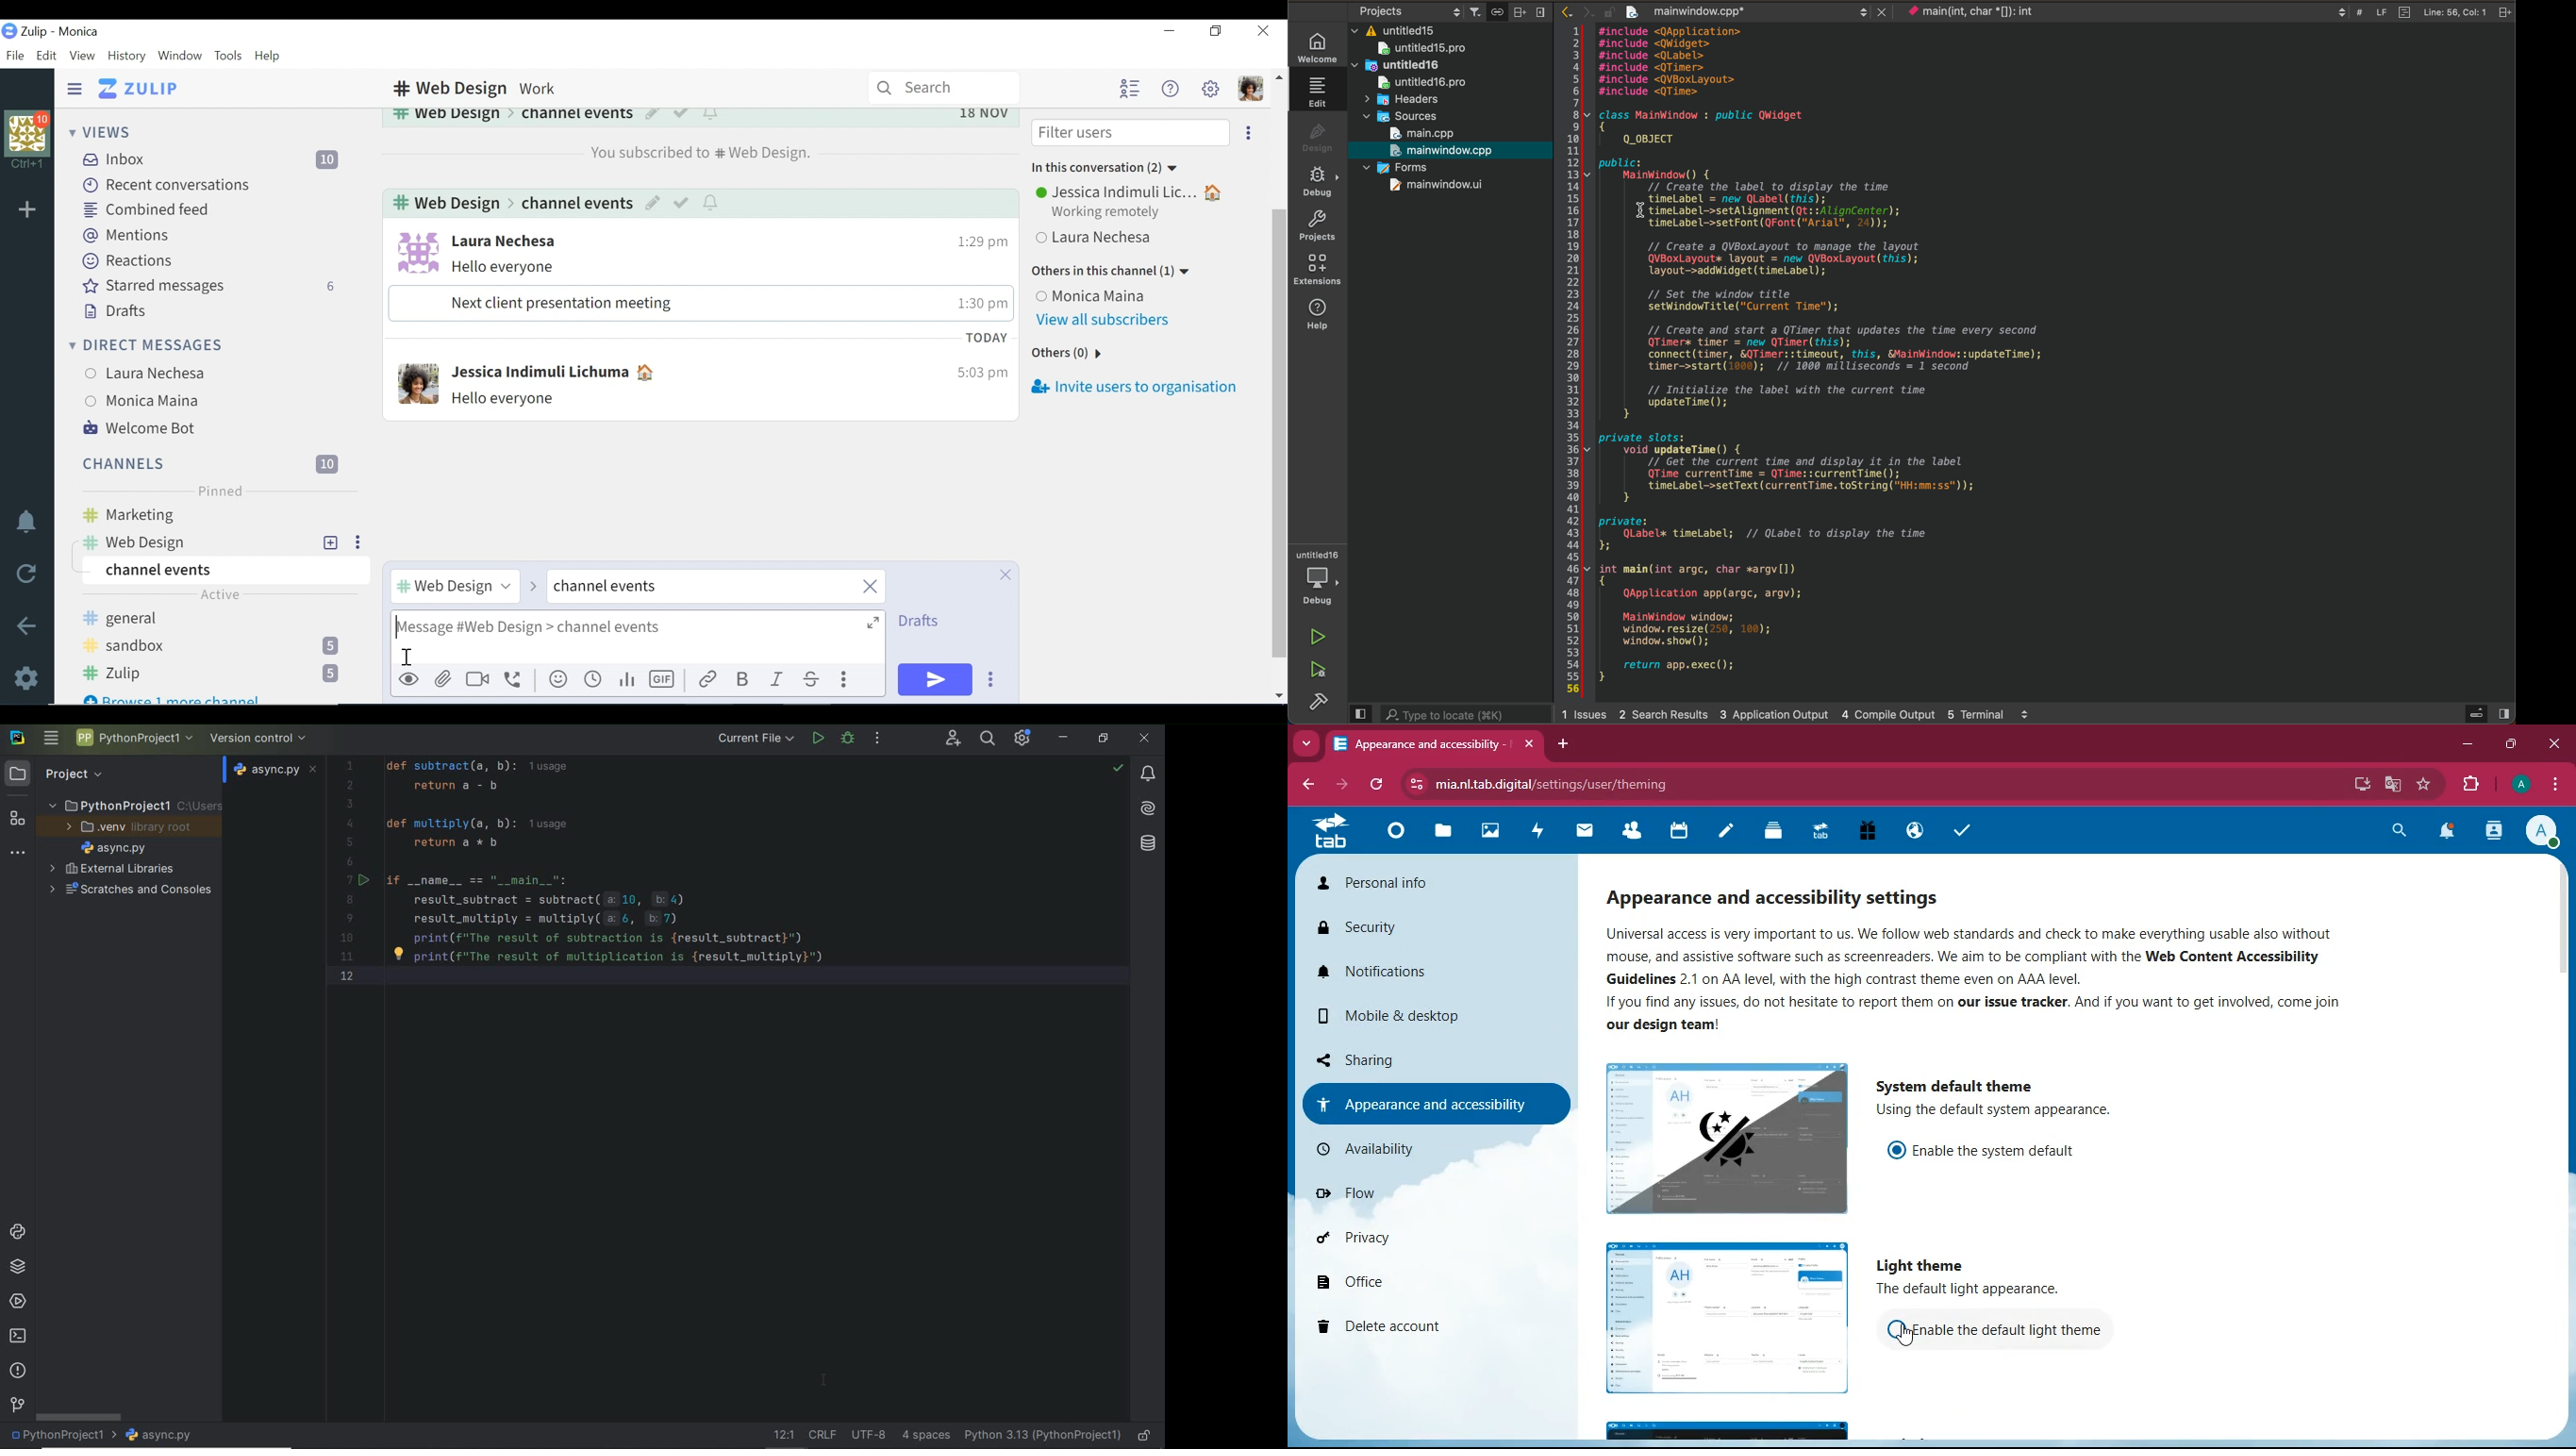 This screenshot has width=2576, height=1456. What do you see at coordinates (1262, 31) in the screenshot?
I see `Close` at bounding box center [1262, 31].